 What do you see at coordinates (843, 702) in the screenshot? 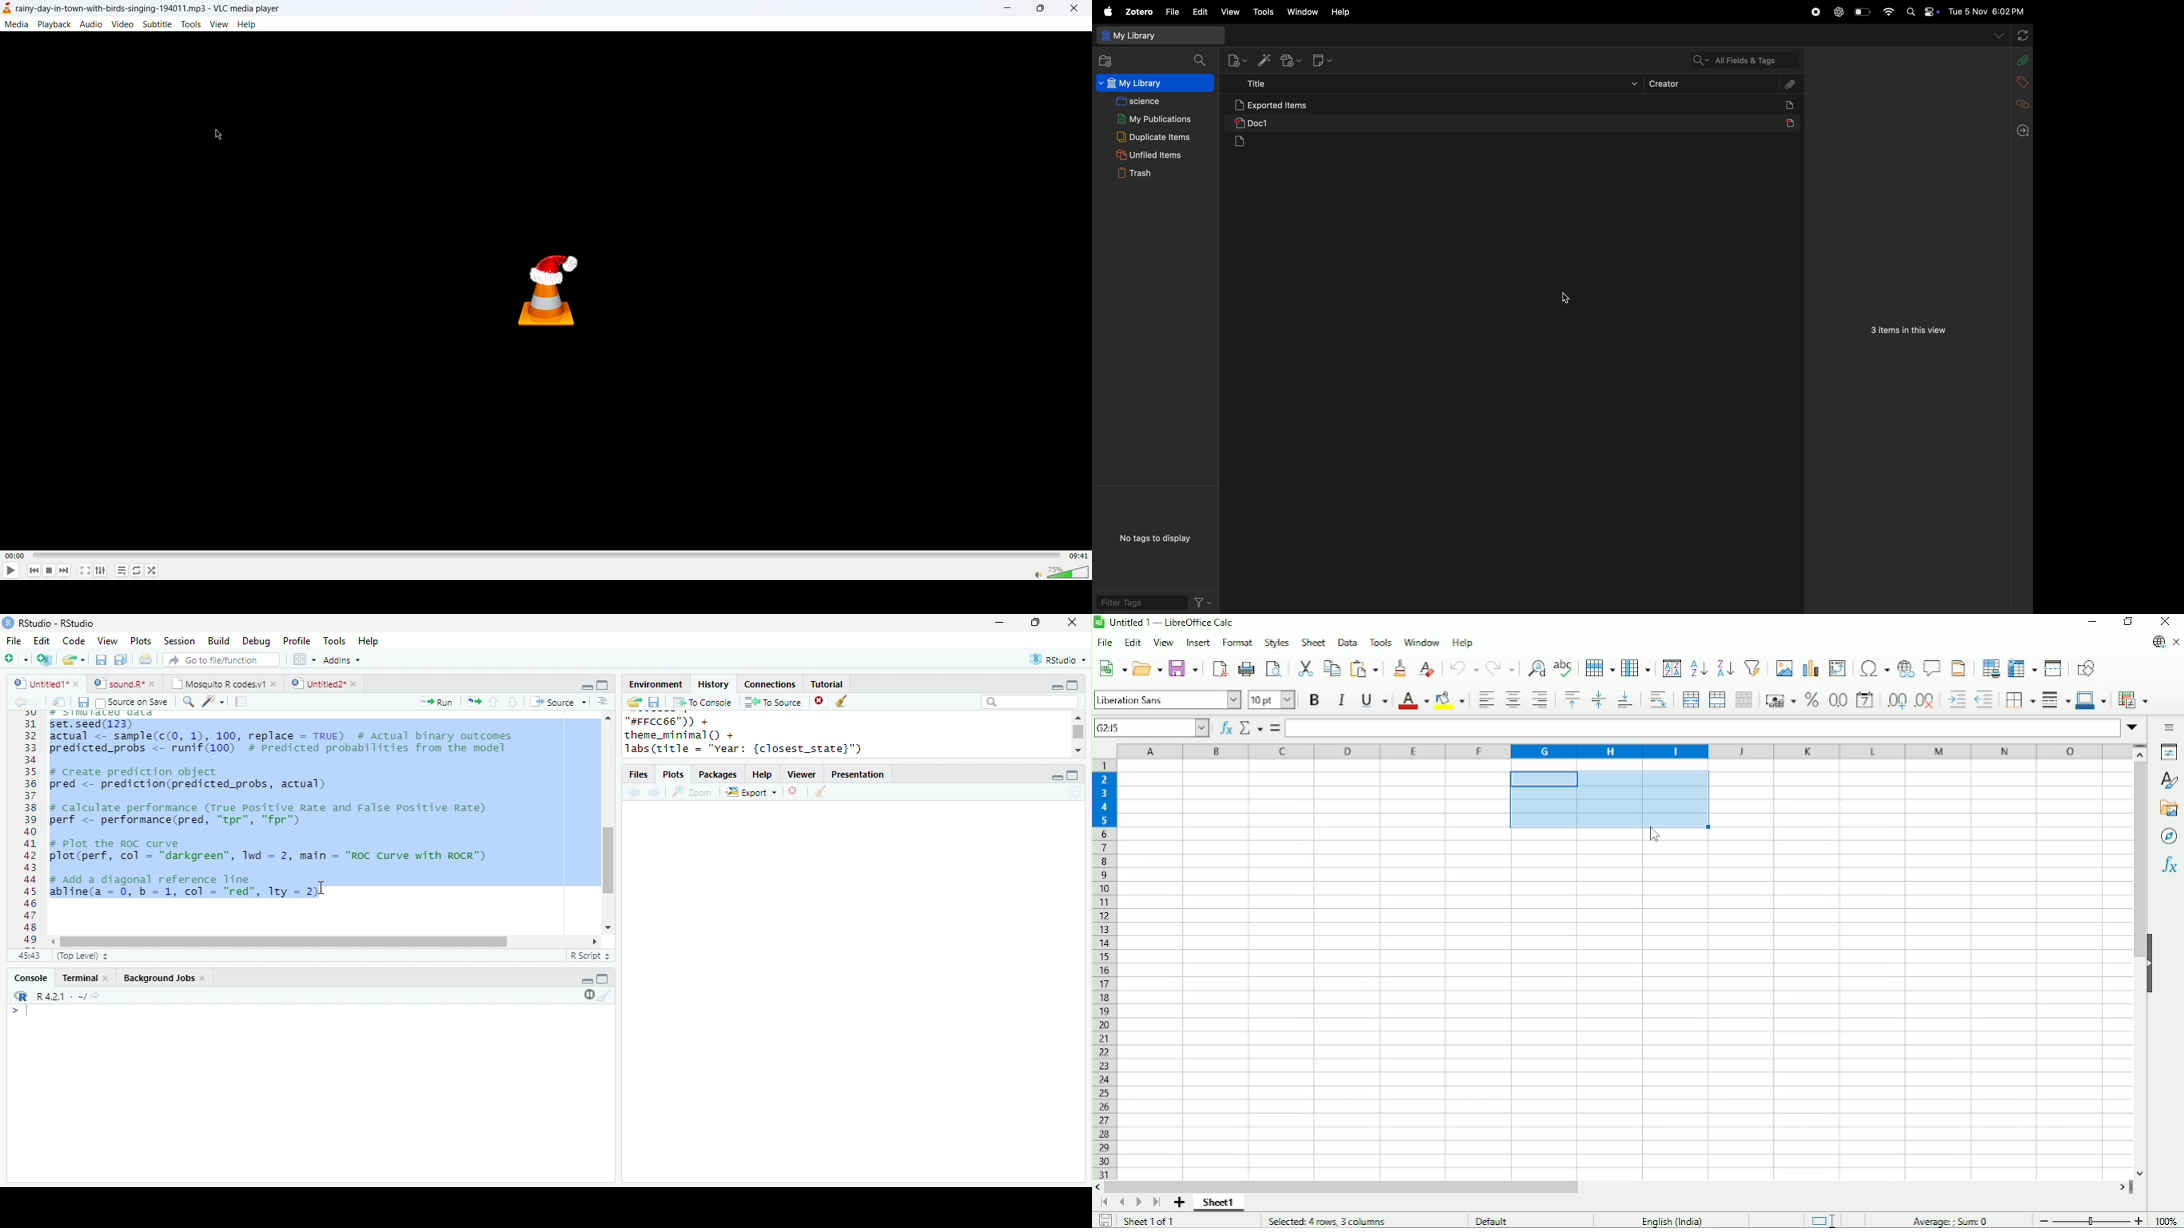
I see `clear` at bounding box center [843, 702].